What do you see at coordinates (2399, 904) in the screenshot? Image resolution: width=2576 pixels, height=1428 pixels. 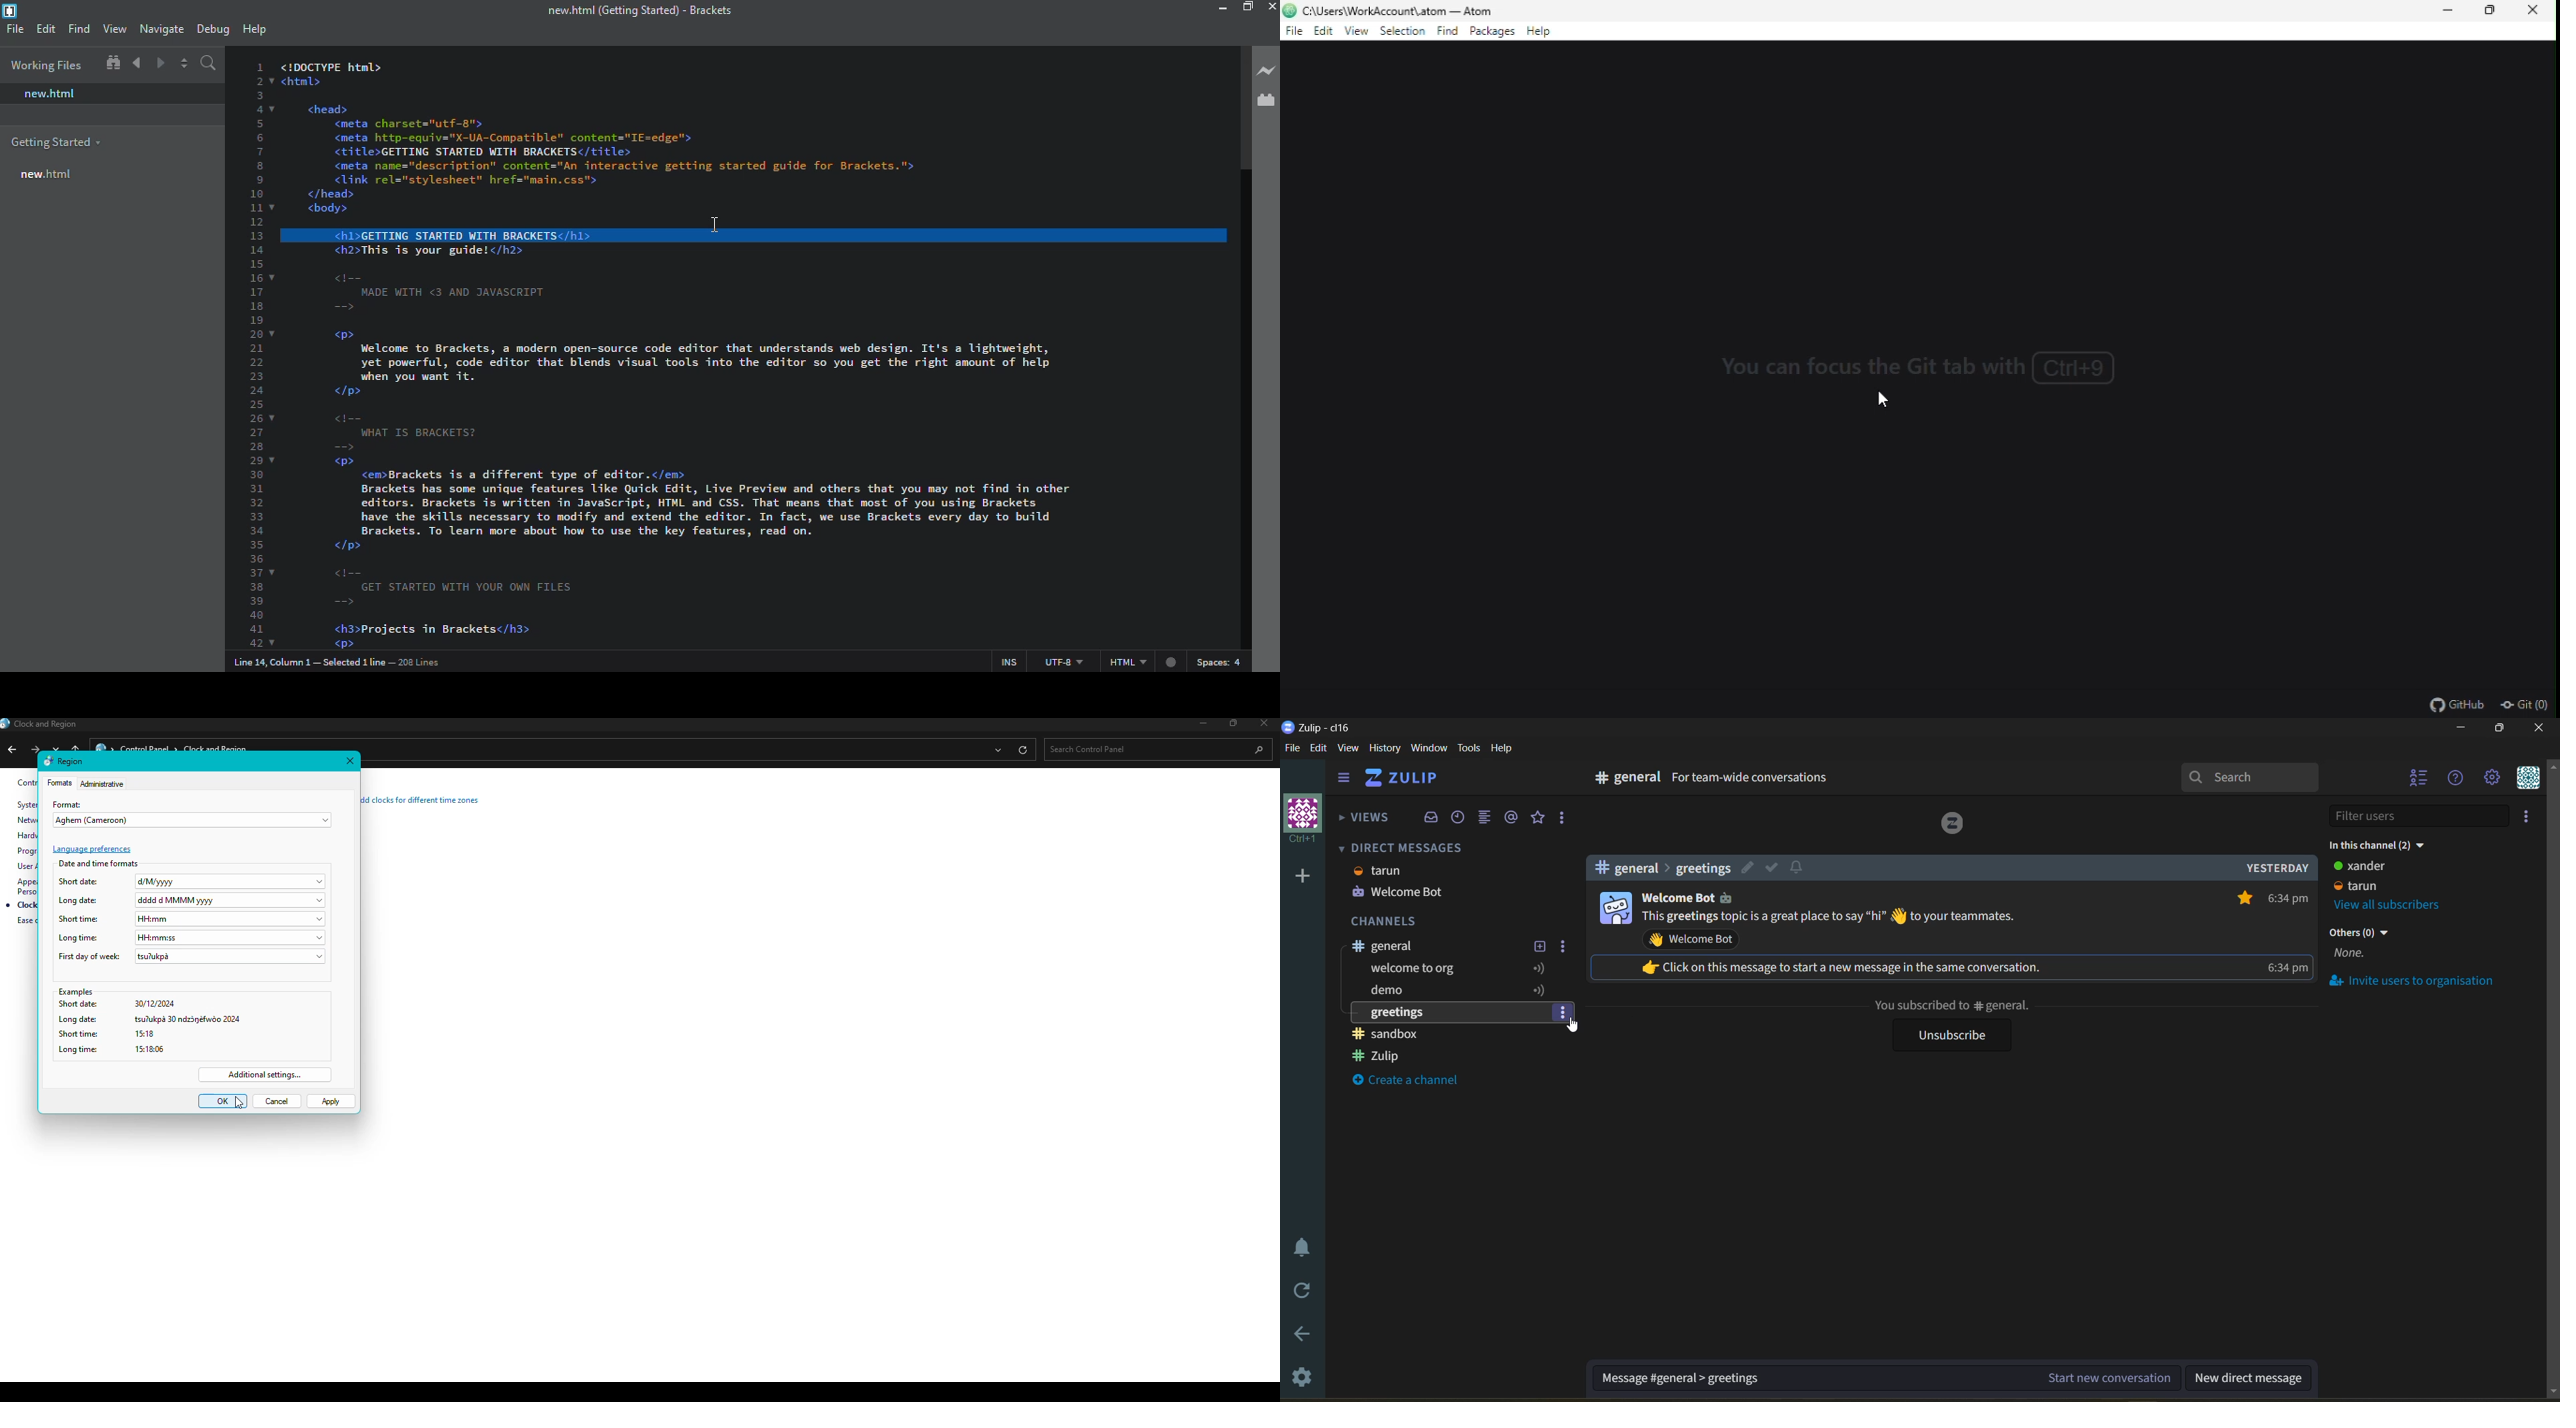 I see `view all subscribers` at bounding box center [2399, 904].